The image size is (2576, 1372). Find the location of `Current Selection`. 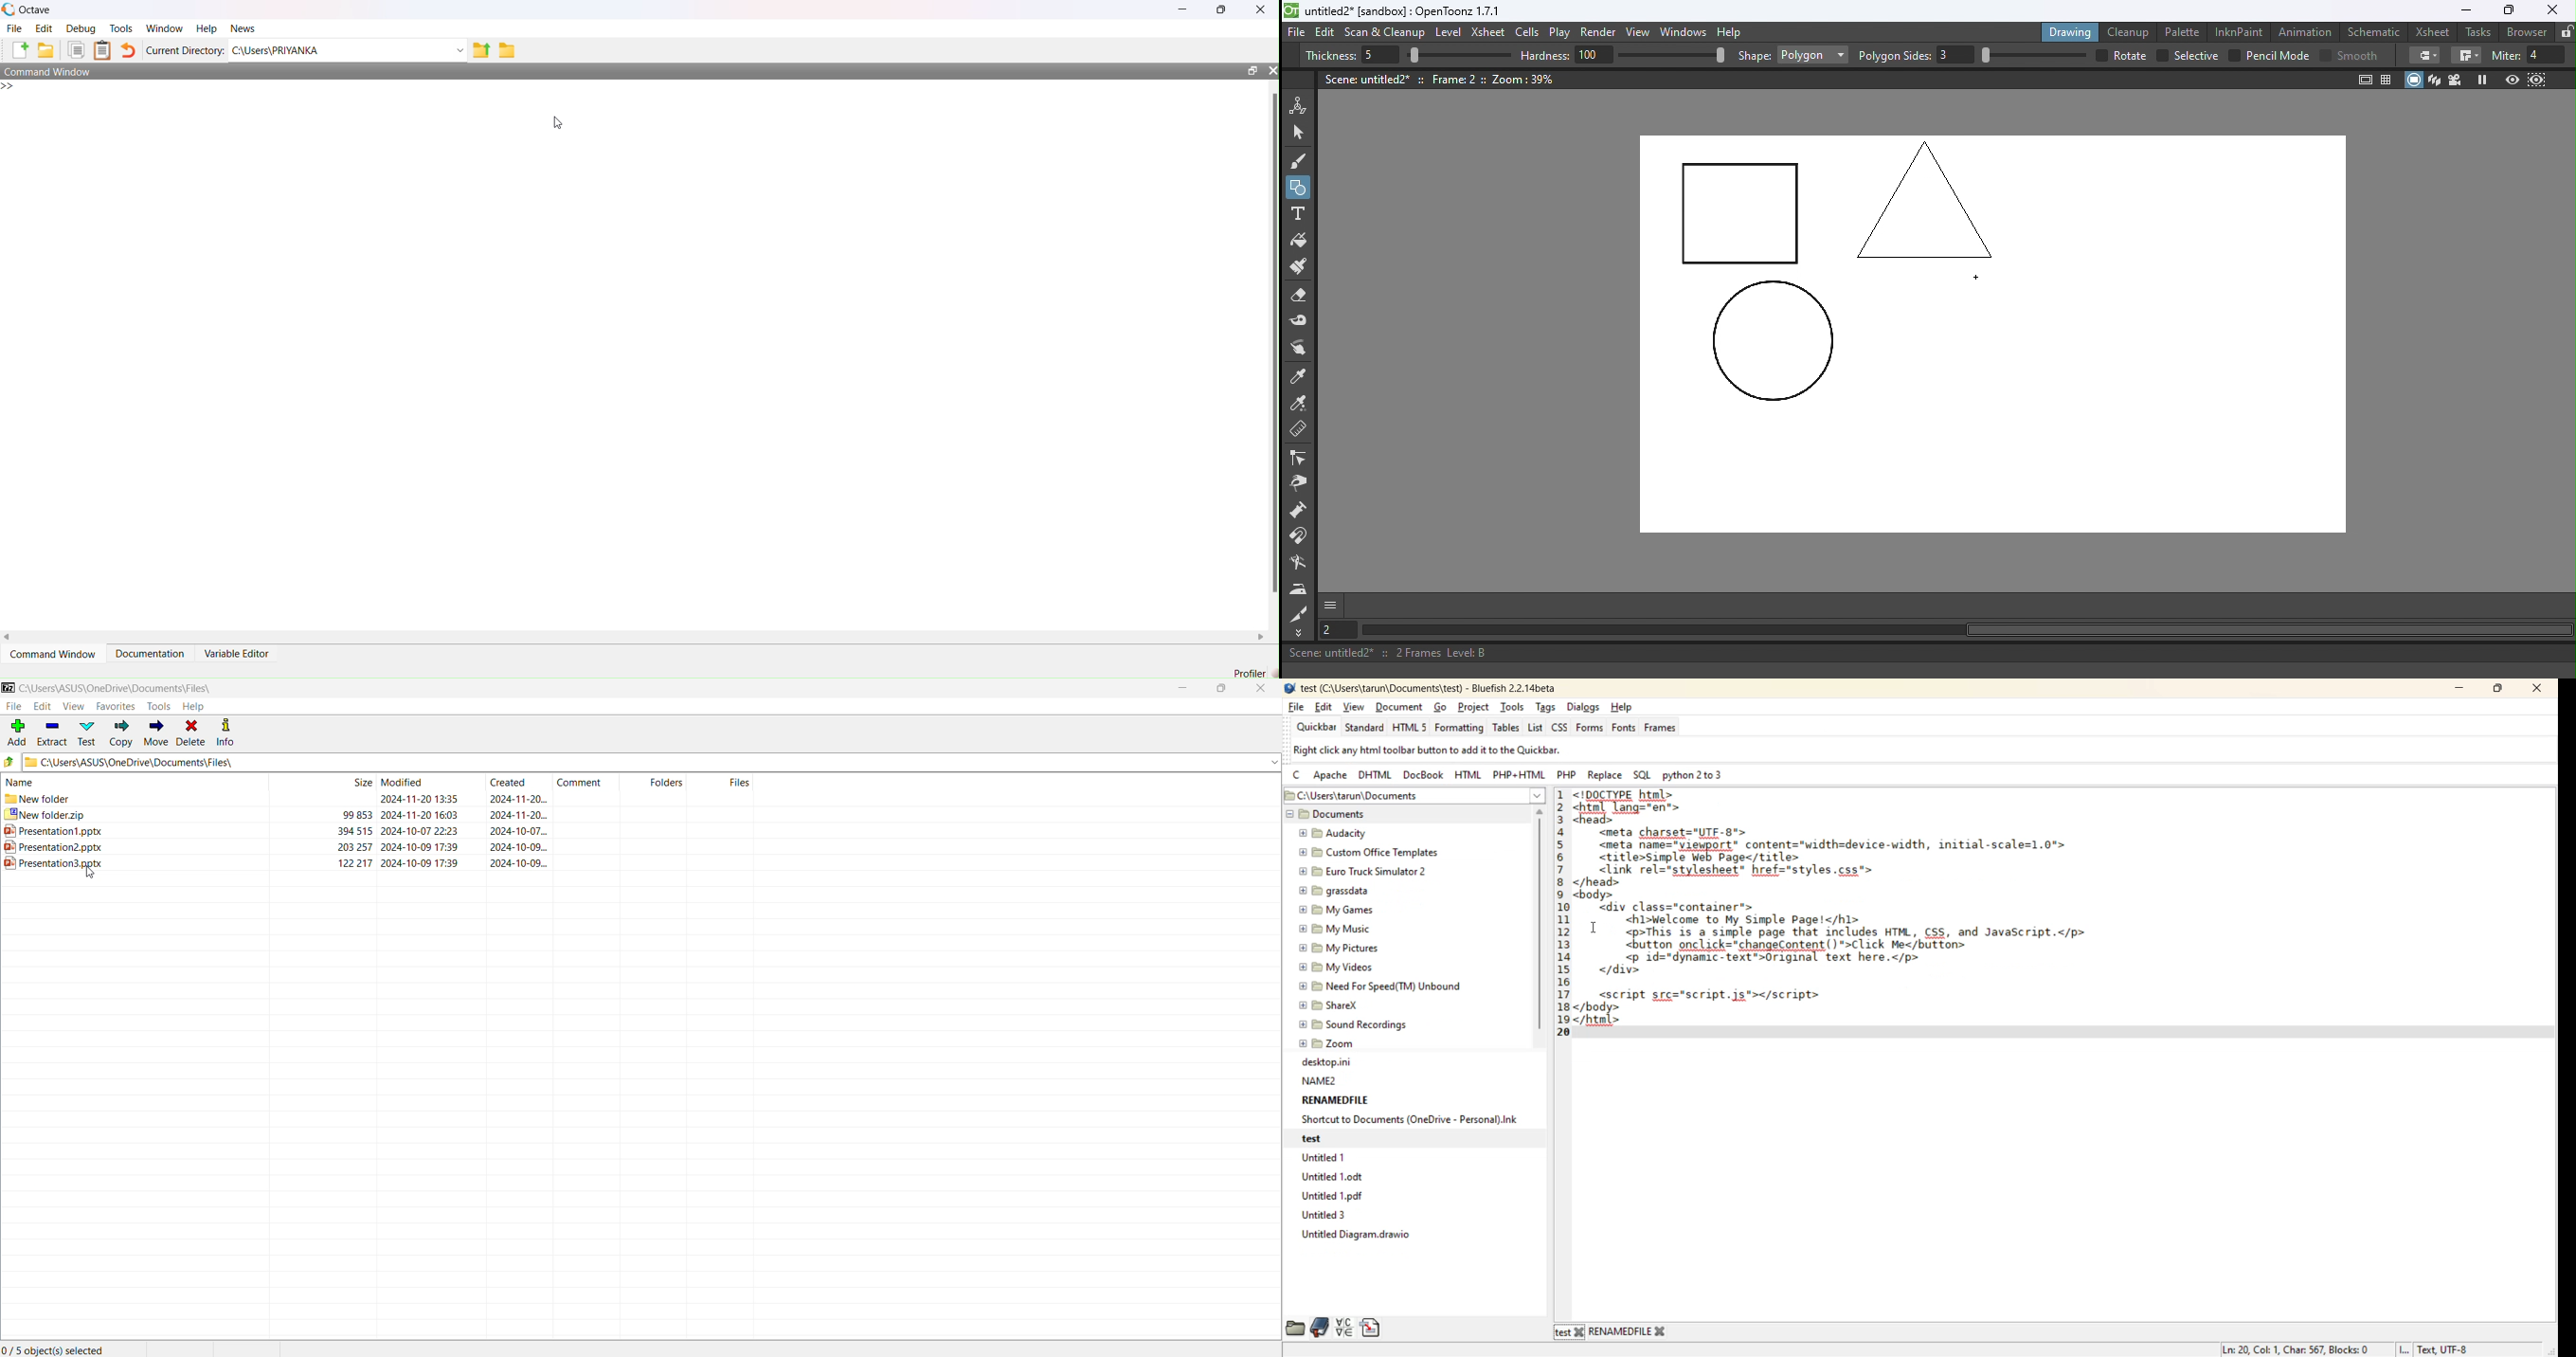

Current Selection is located at coordinates (55, 1348).